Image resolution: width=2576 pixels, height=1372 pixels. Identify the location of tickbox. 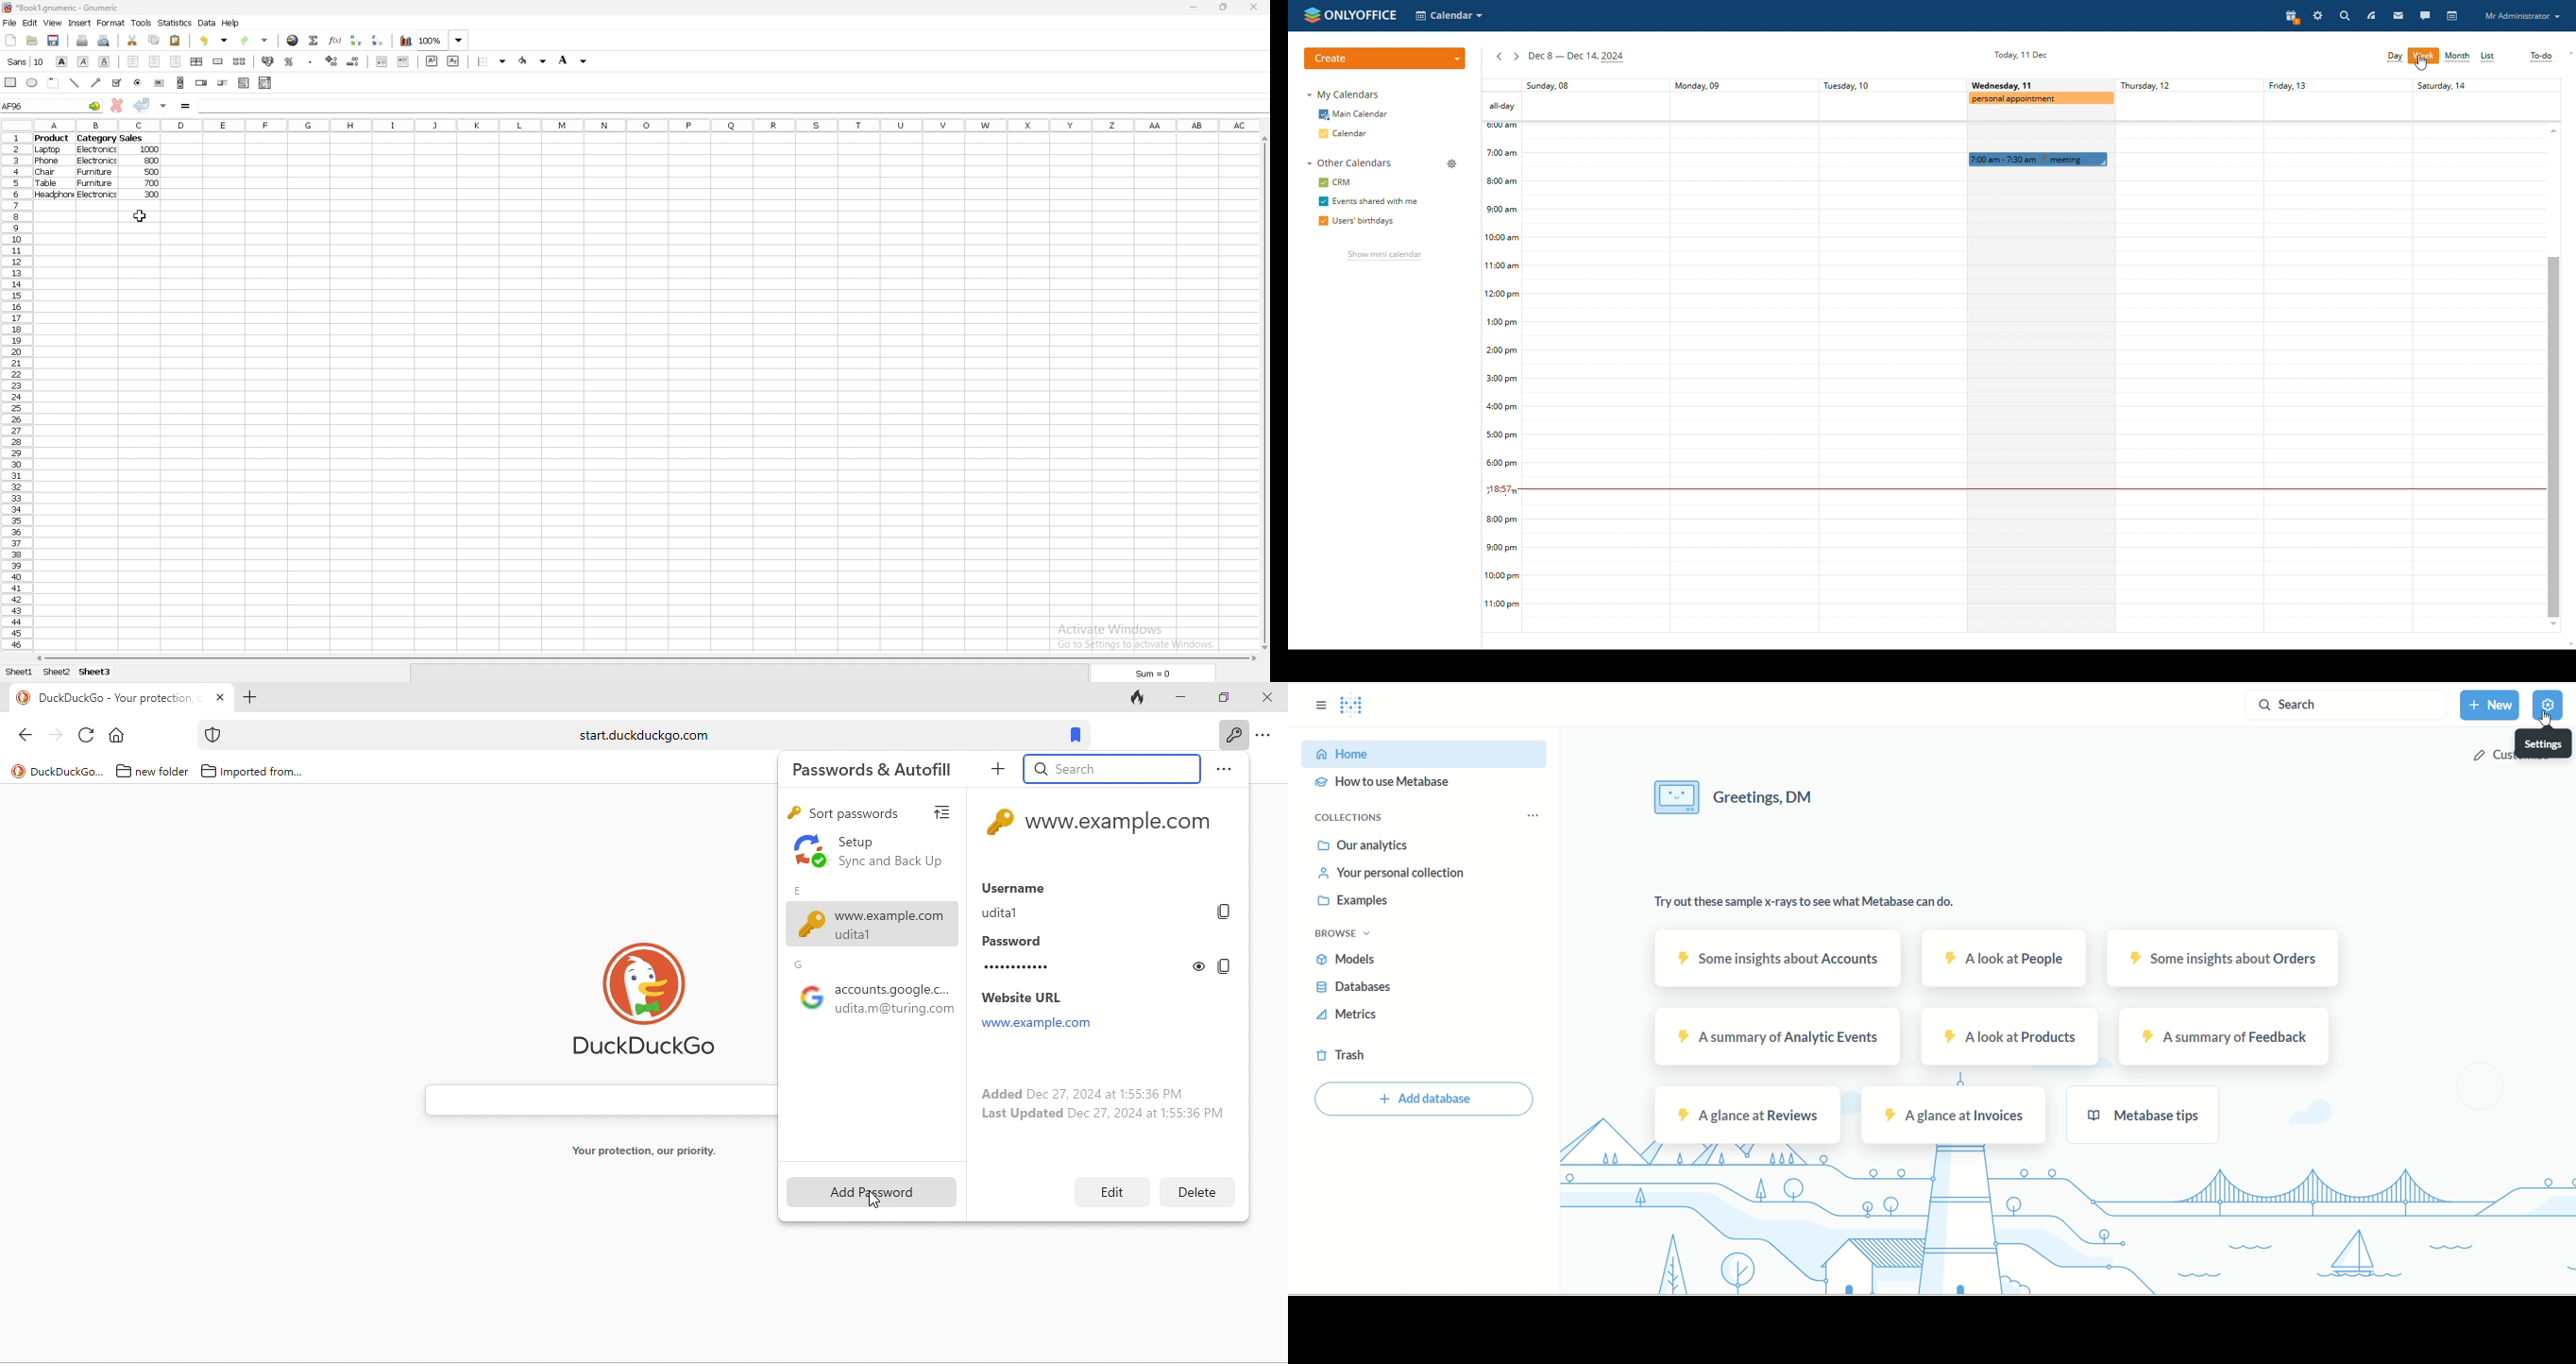
(117, 83).